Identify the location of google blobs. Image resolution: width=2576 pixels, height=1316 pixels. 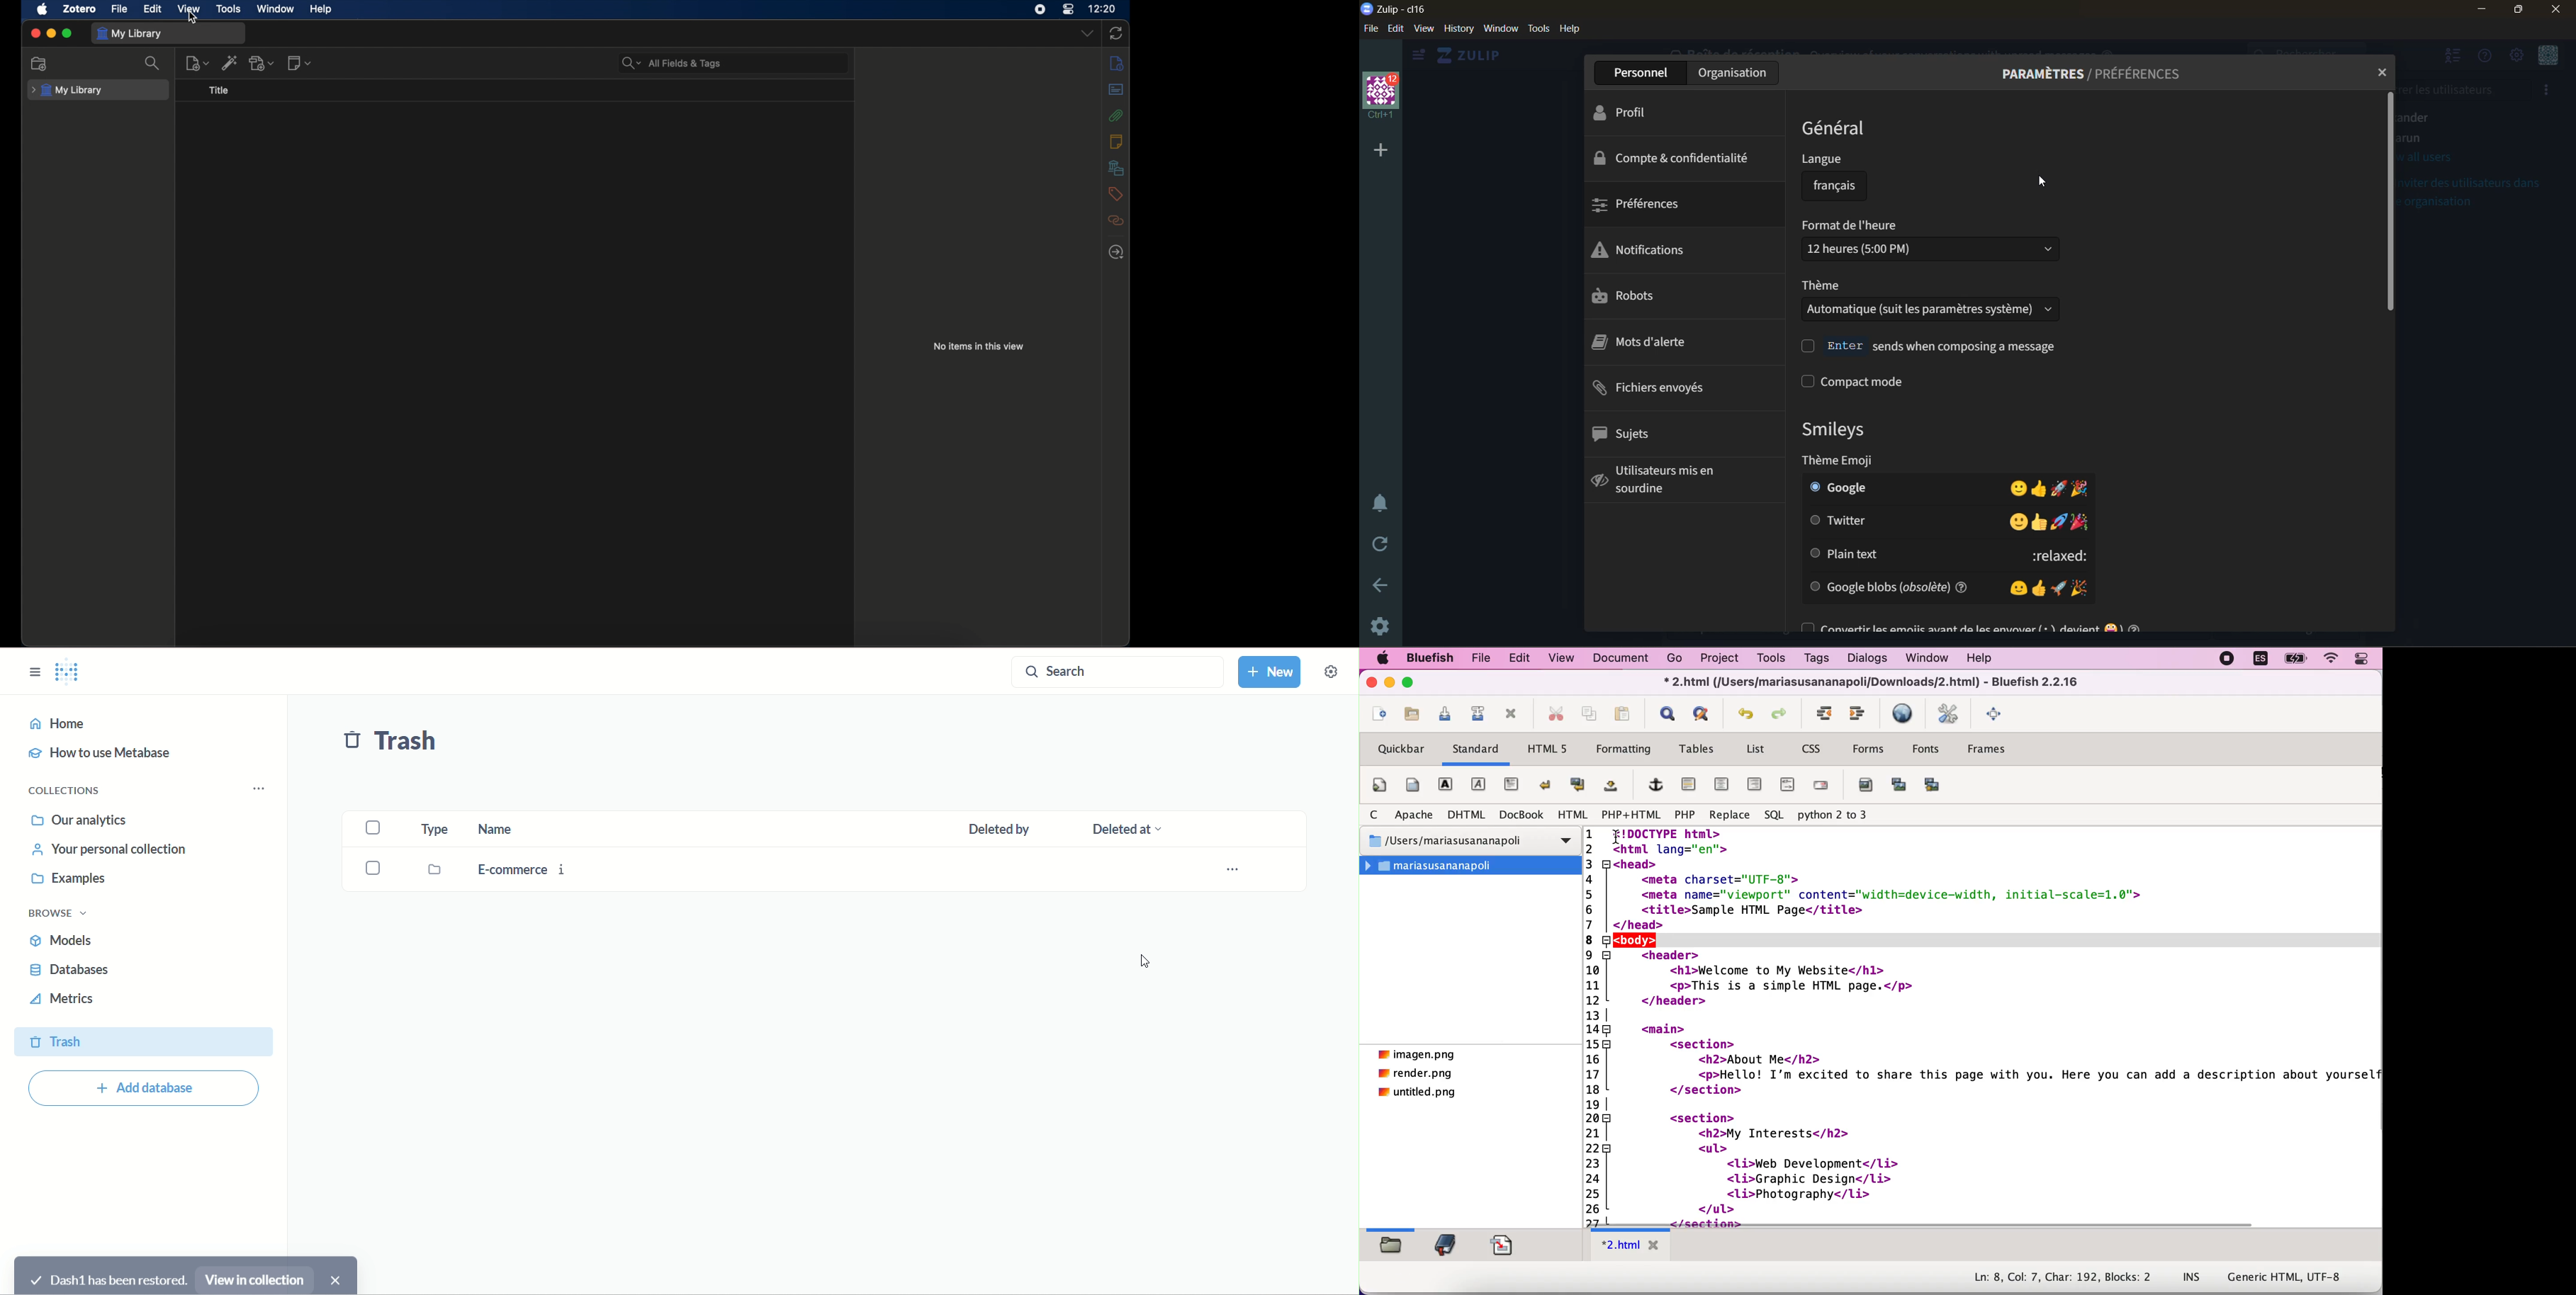
(1944, 585).